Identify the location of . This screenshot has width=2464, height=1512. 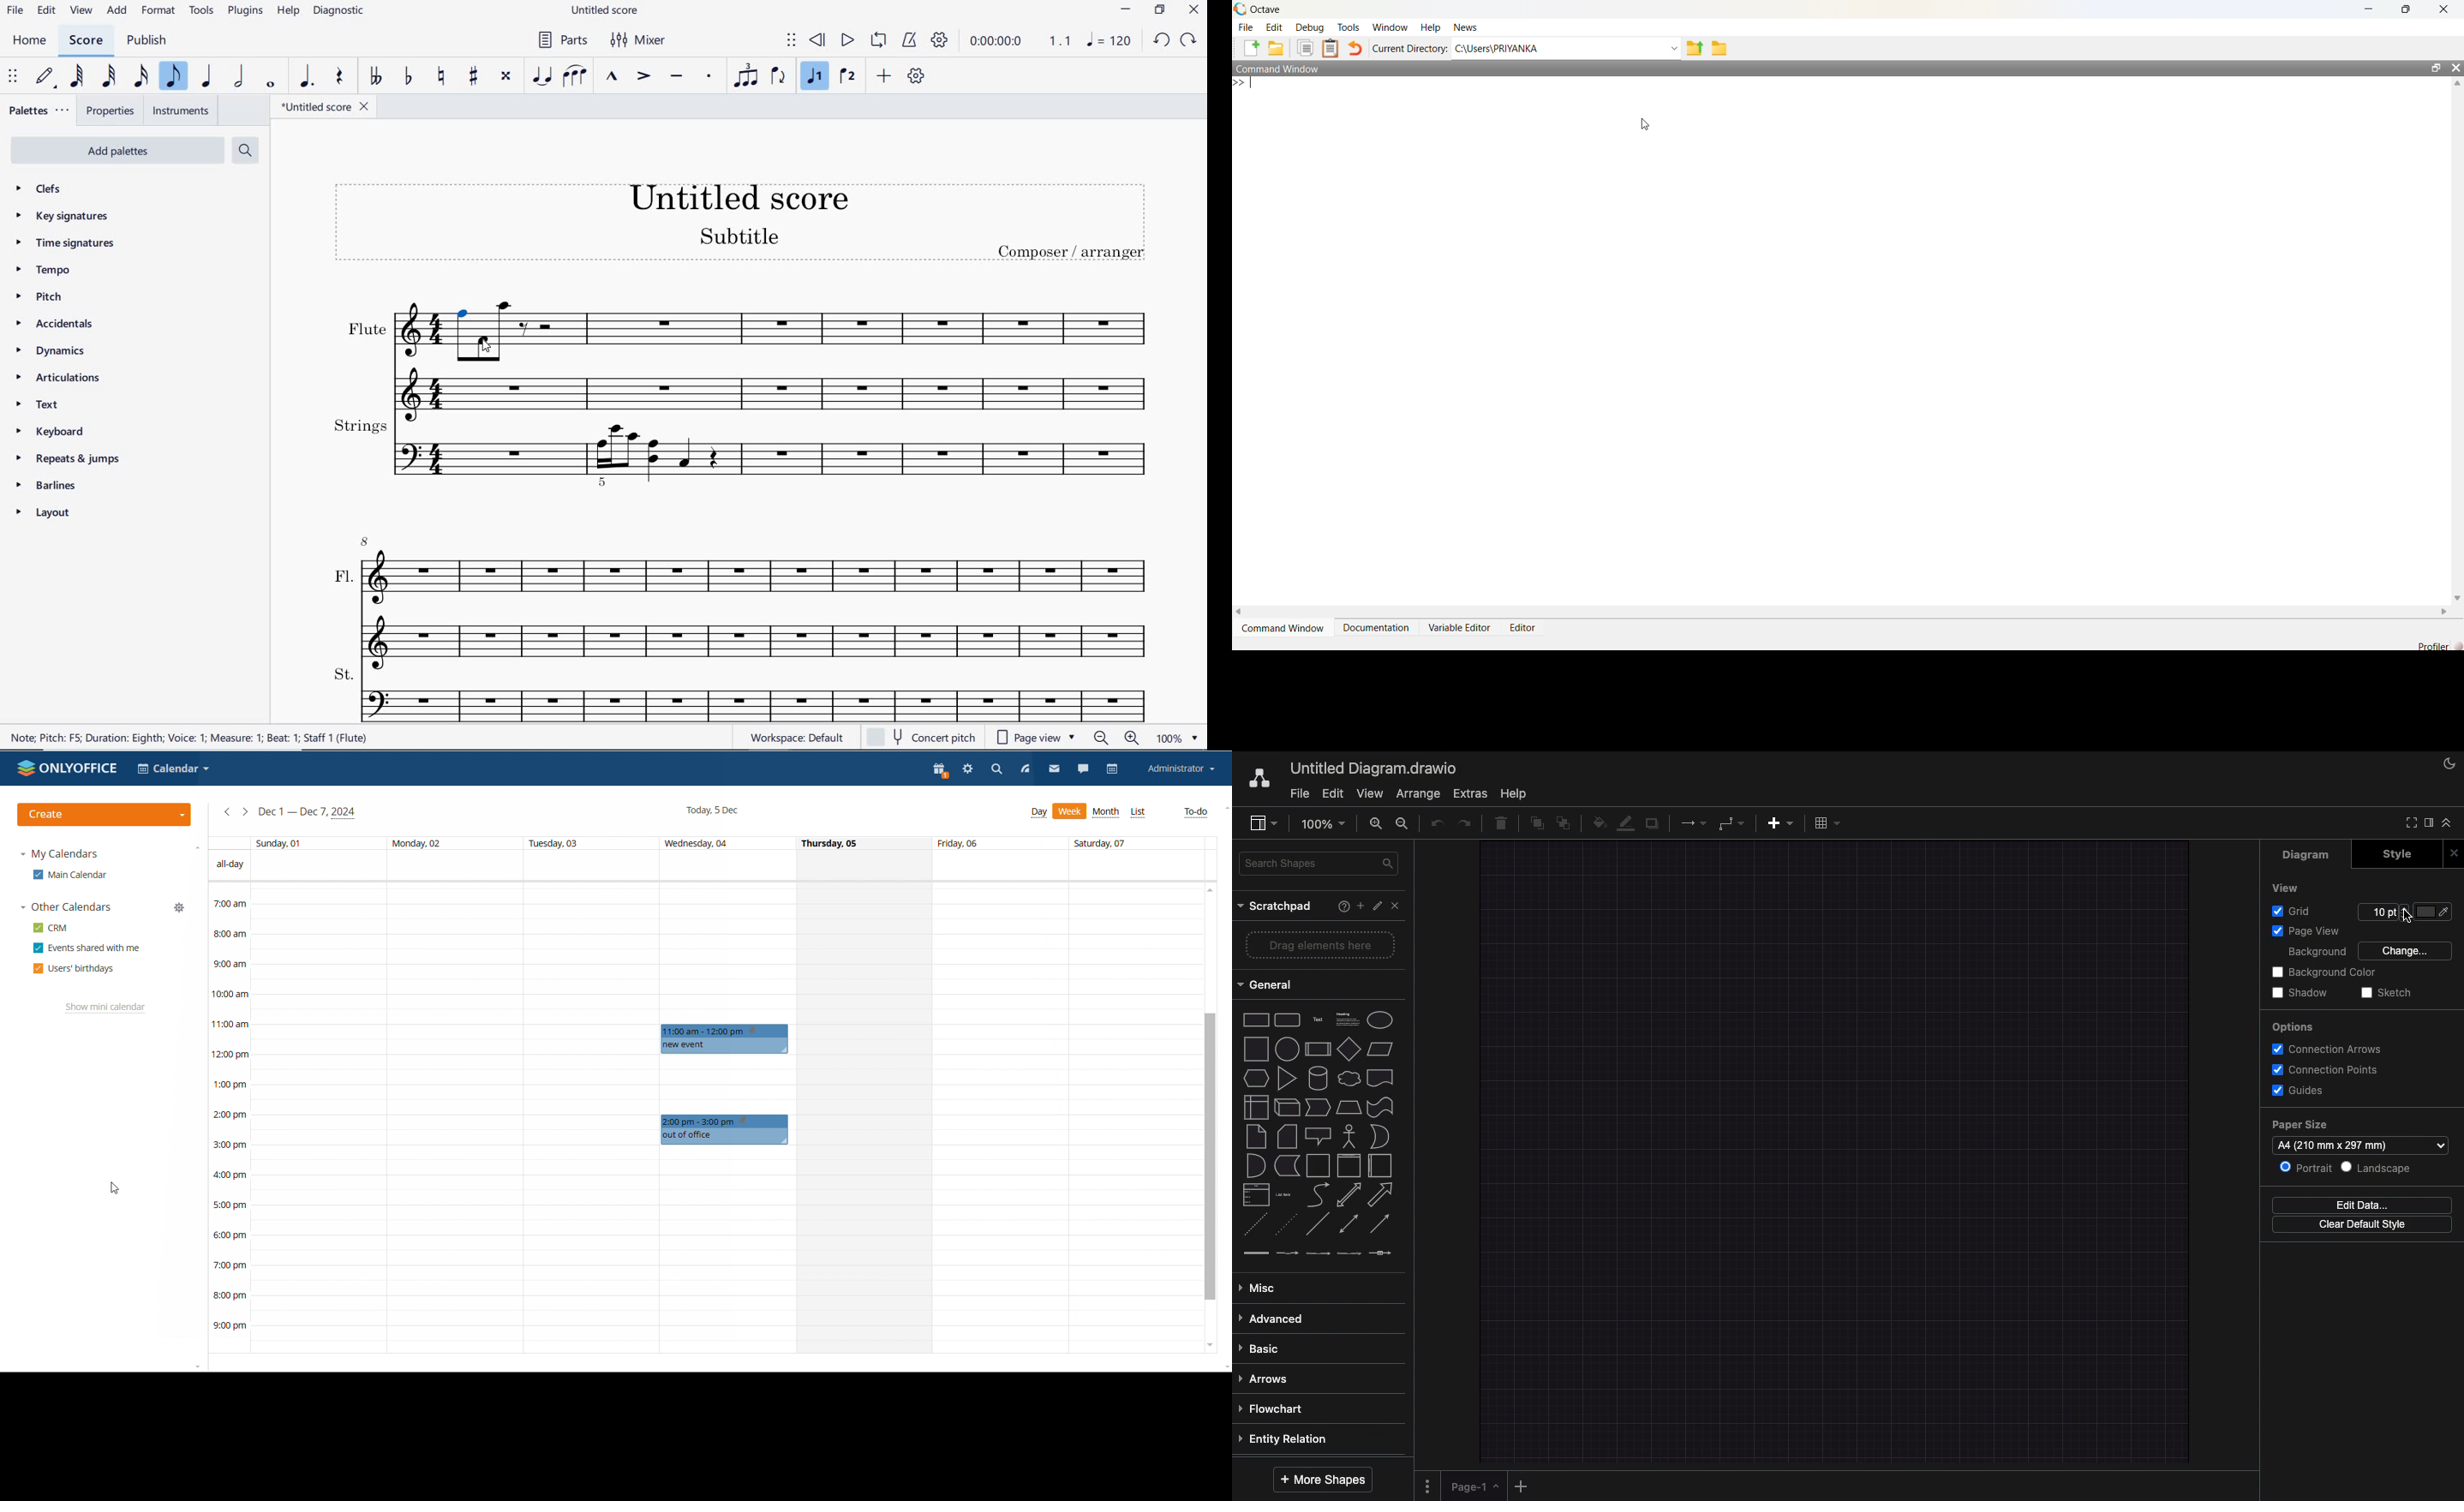
(726, 1130).